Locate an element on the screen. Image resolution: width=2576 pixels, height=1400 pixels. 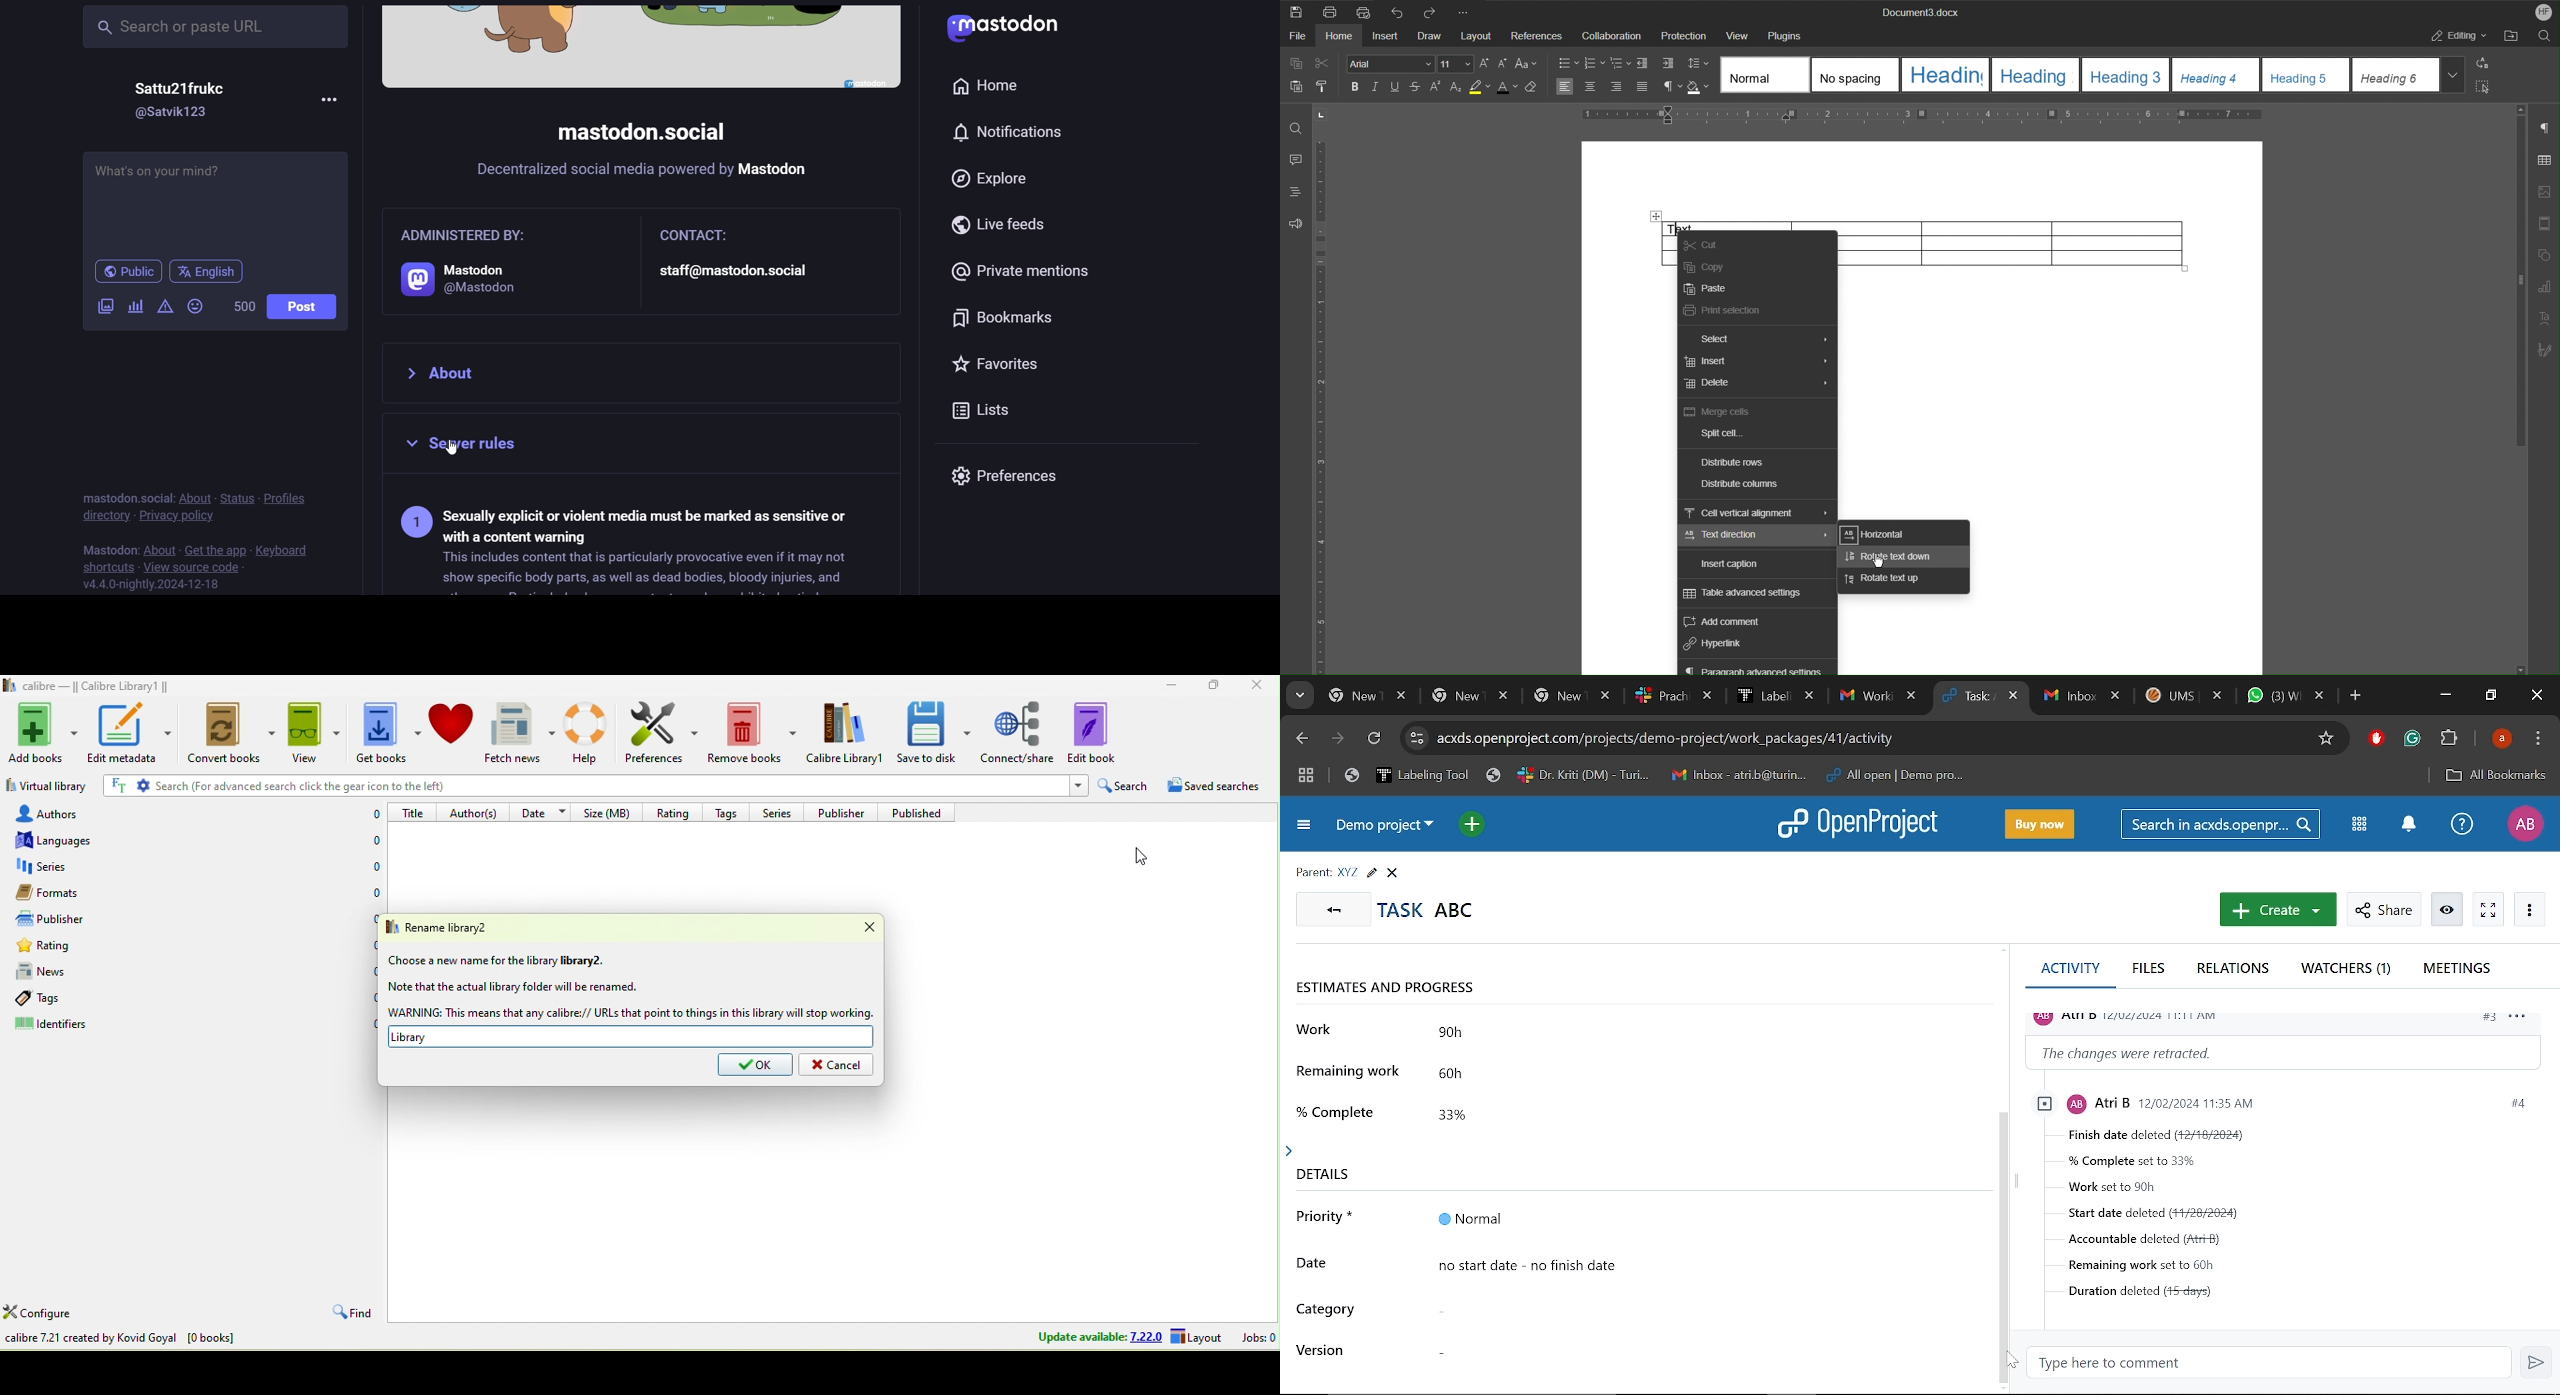
Hyperlink is located at coordinates (1718, 644).